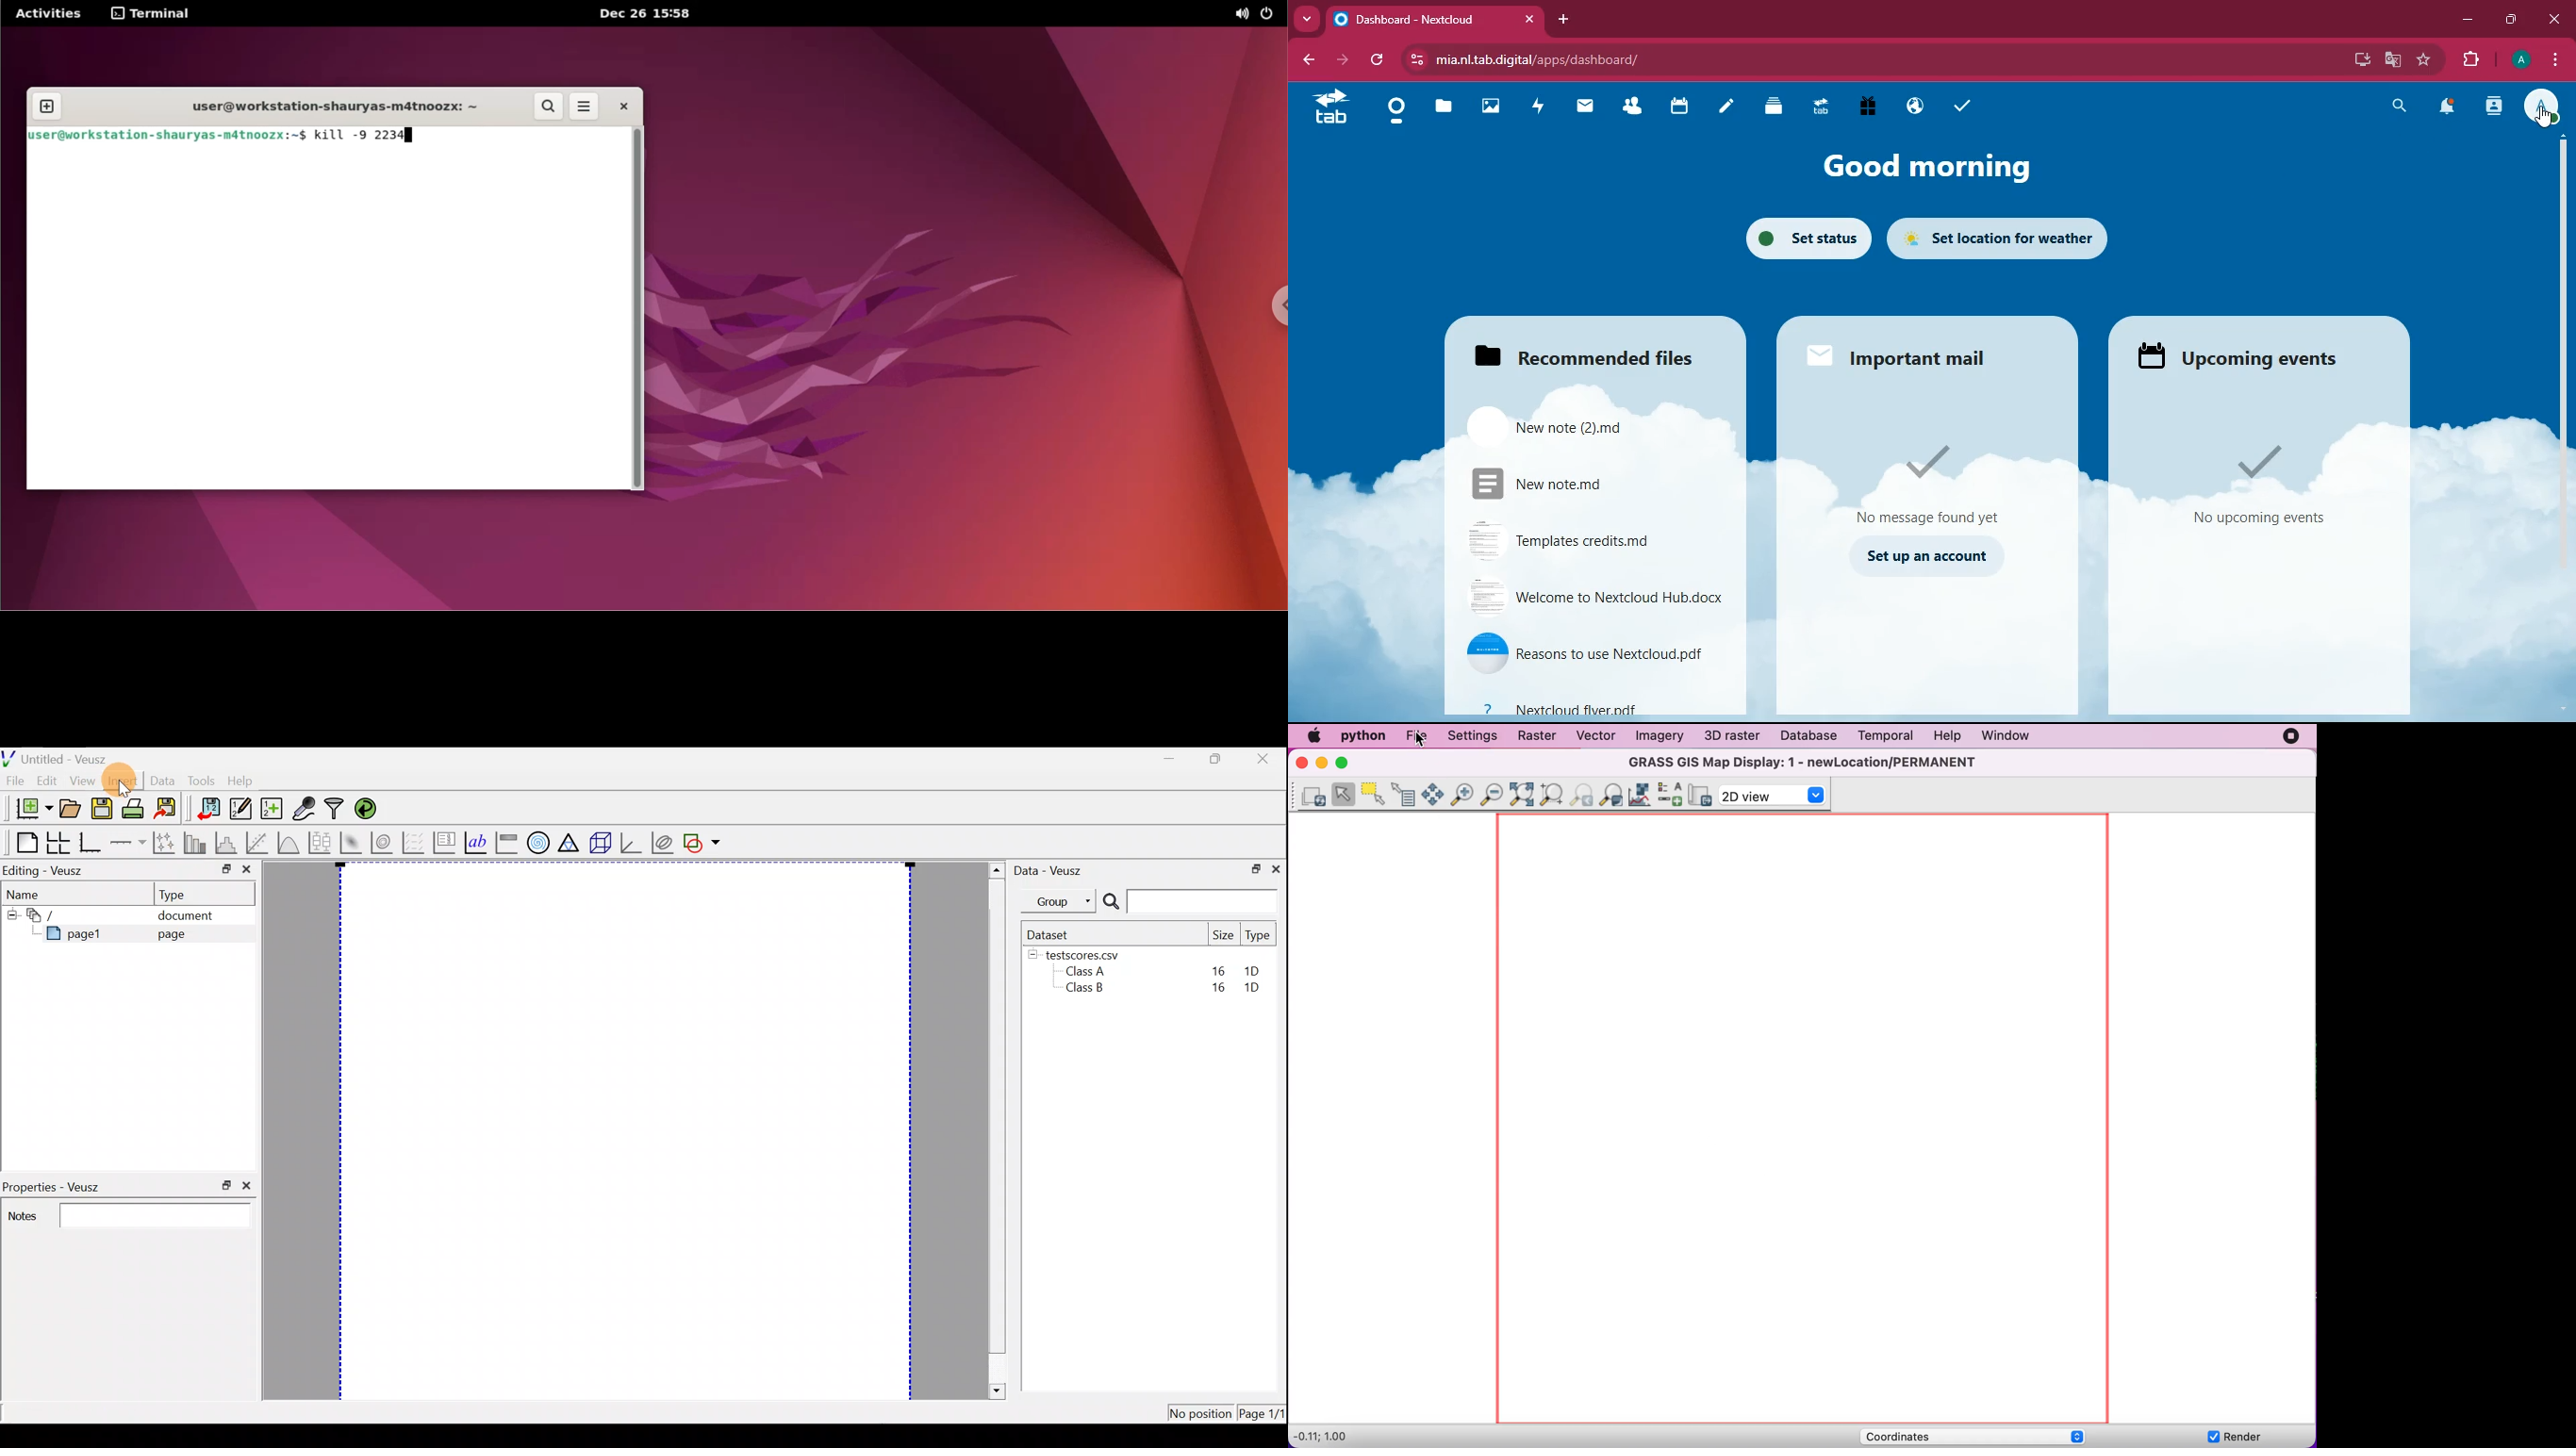 The height and width of the screenshot is (1456, 2576). Describe the element at coordinates (2542, 118) in the screenshot. I see `pointing cursor` at that location.